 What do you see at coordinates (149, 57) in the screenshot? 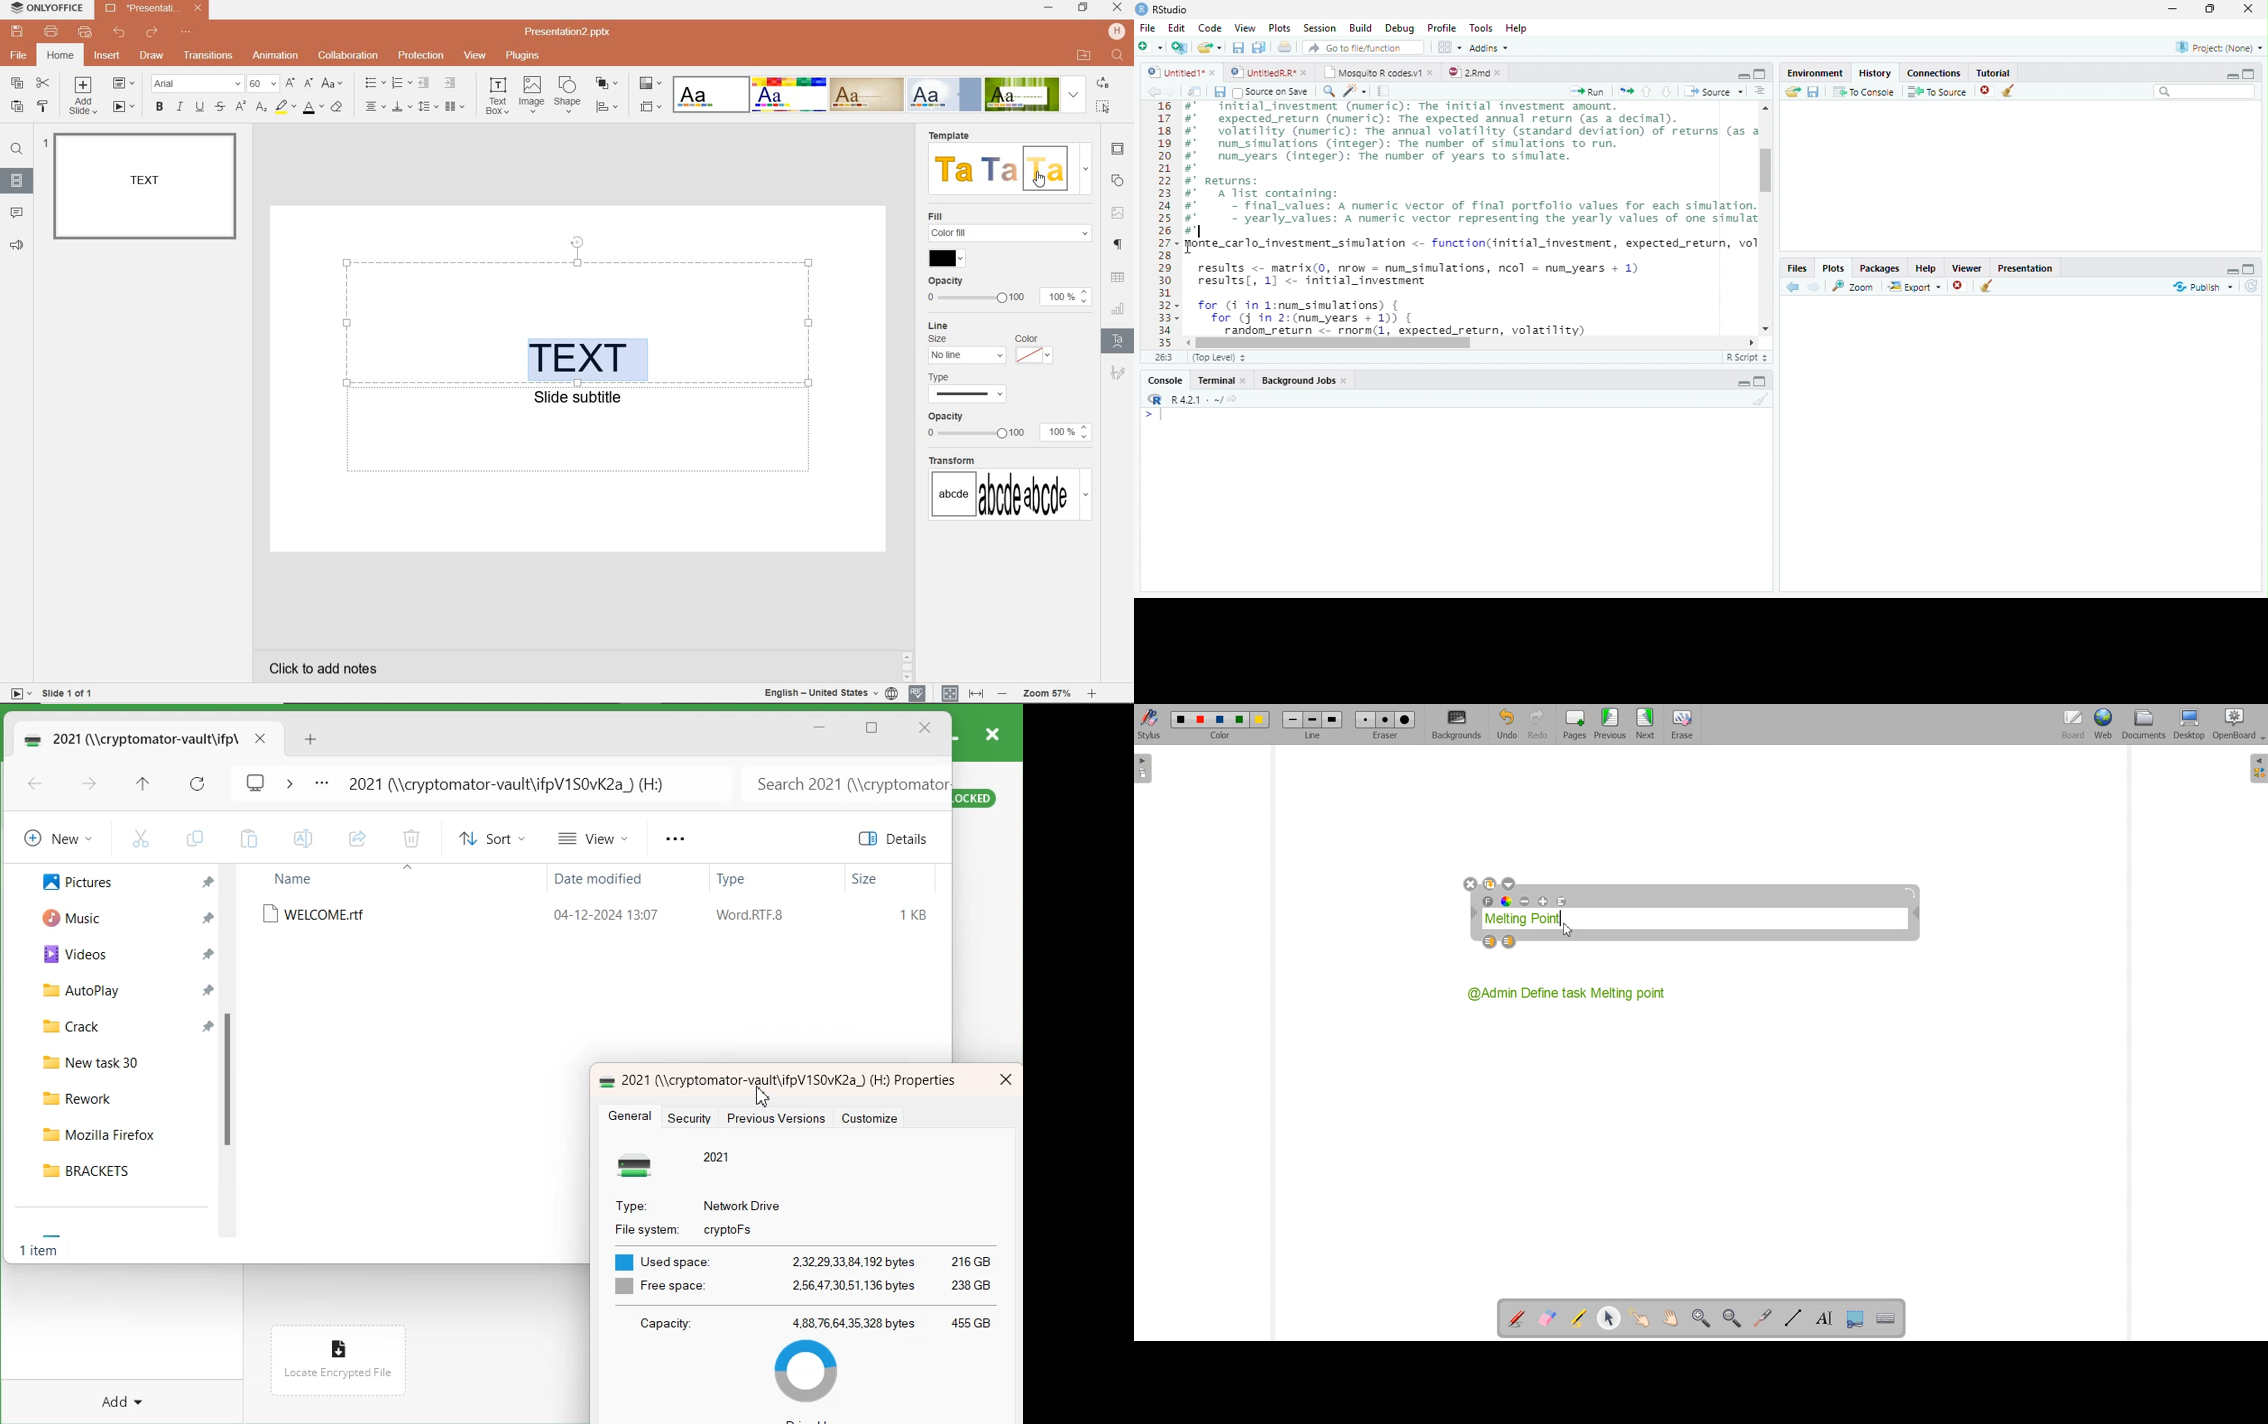
I see `DRAW` at bounding box center [149, 57].